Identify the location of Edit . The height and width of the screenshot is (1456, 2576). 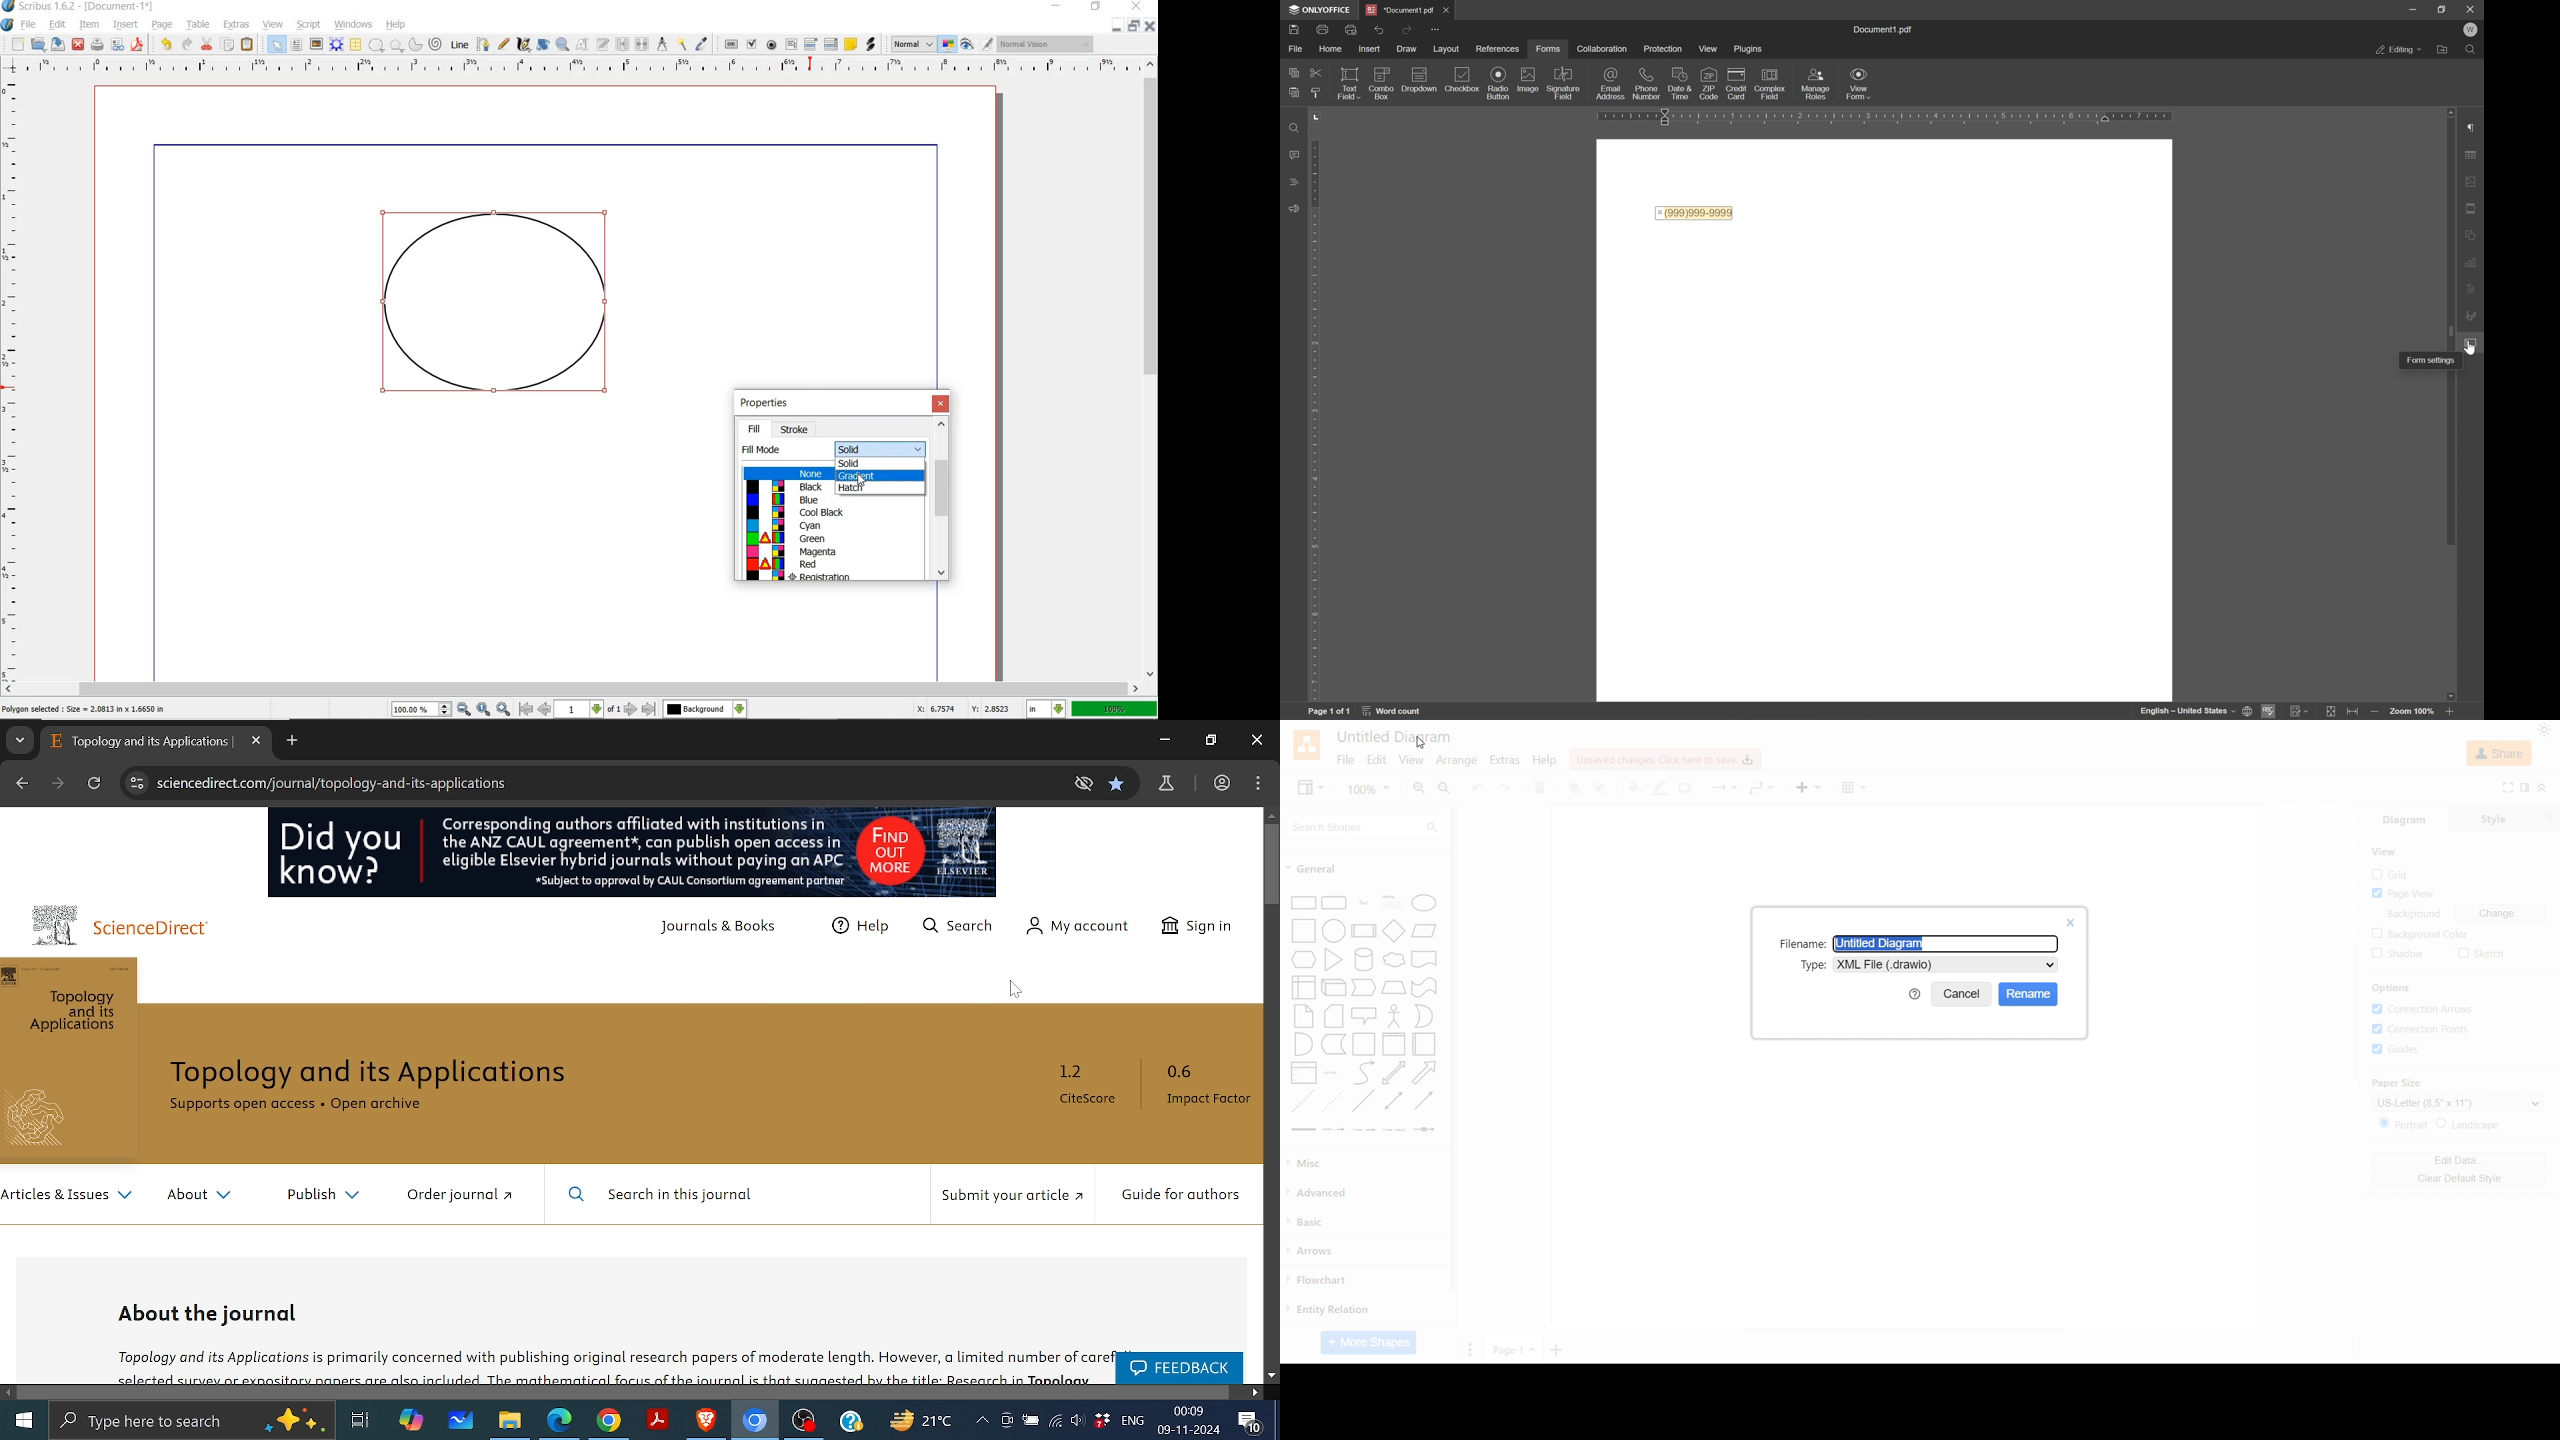
(1377, 761).